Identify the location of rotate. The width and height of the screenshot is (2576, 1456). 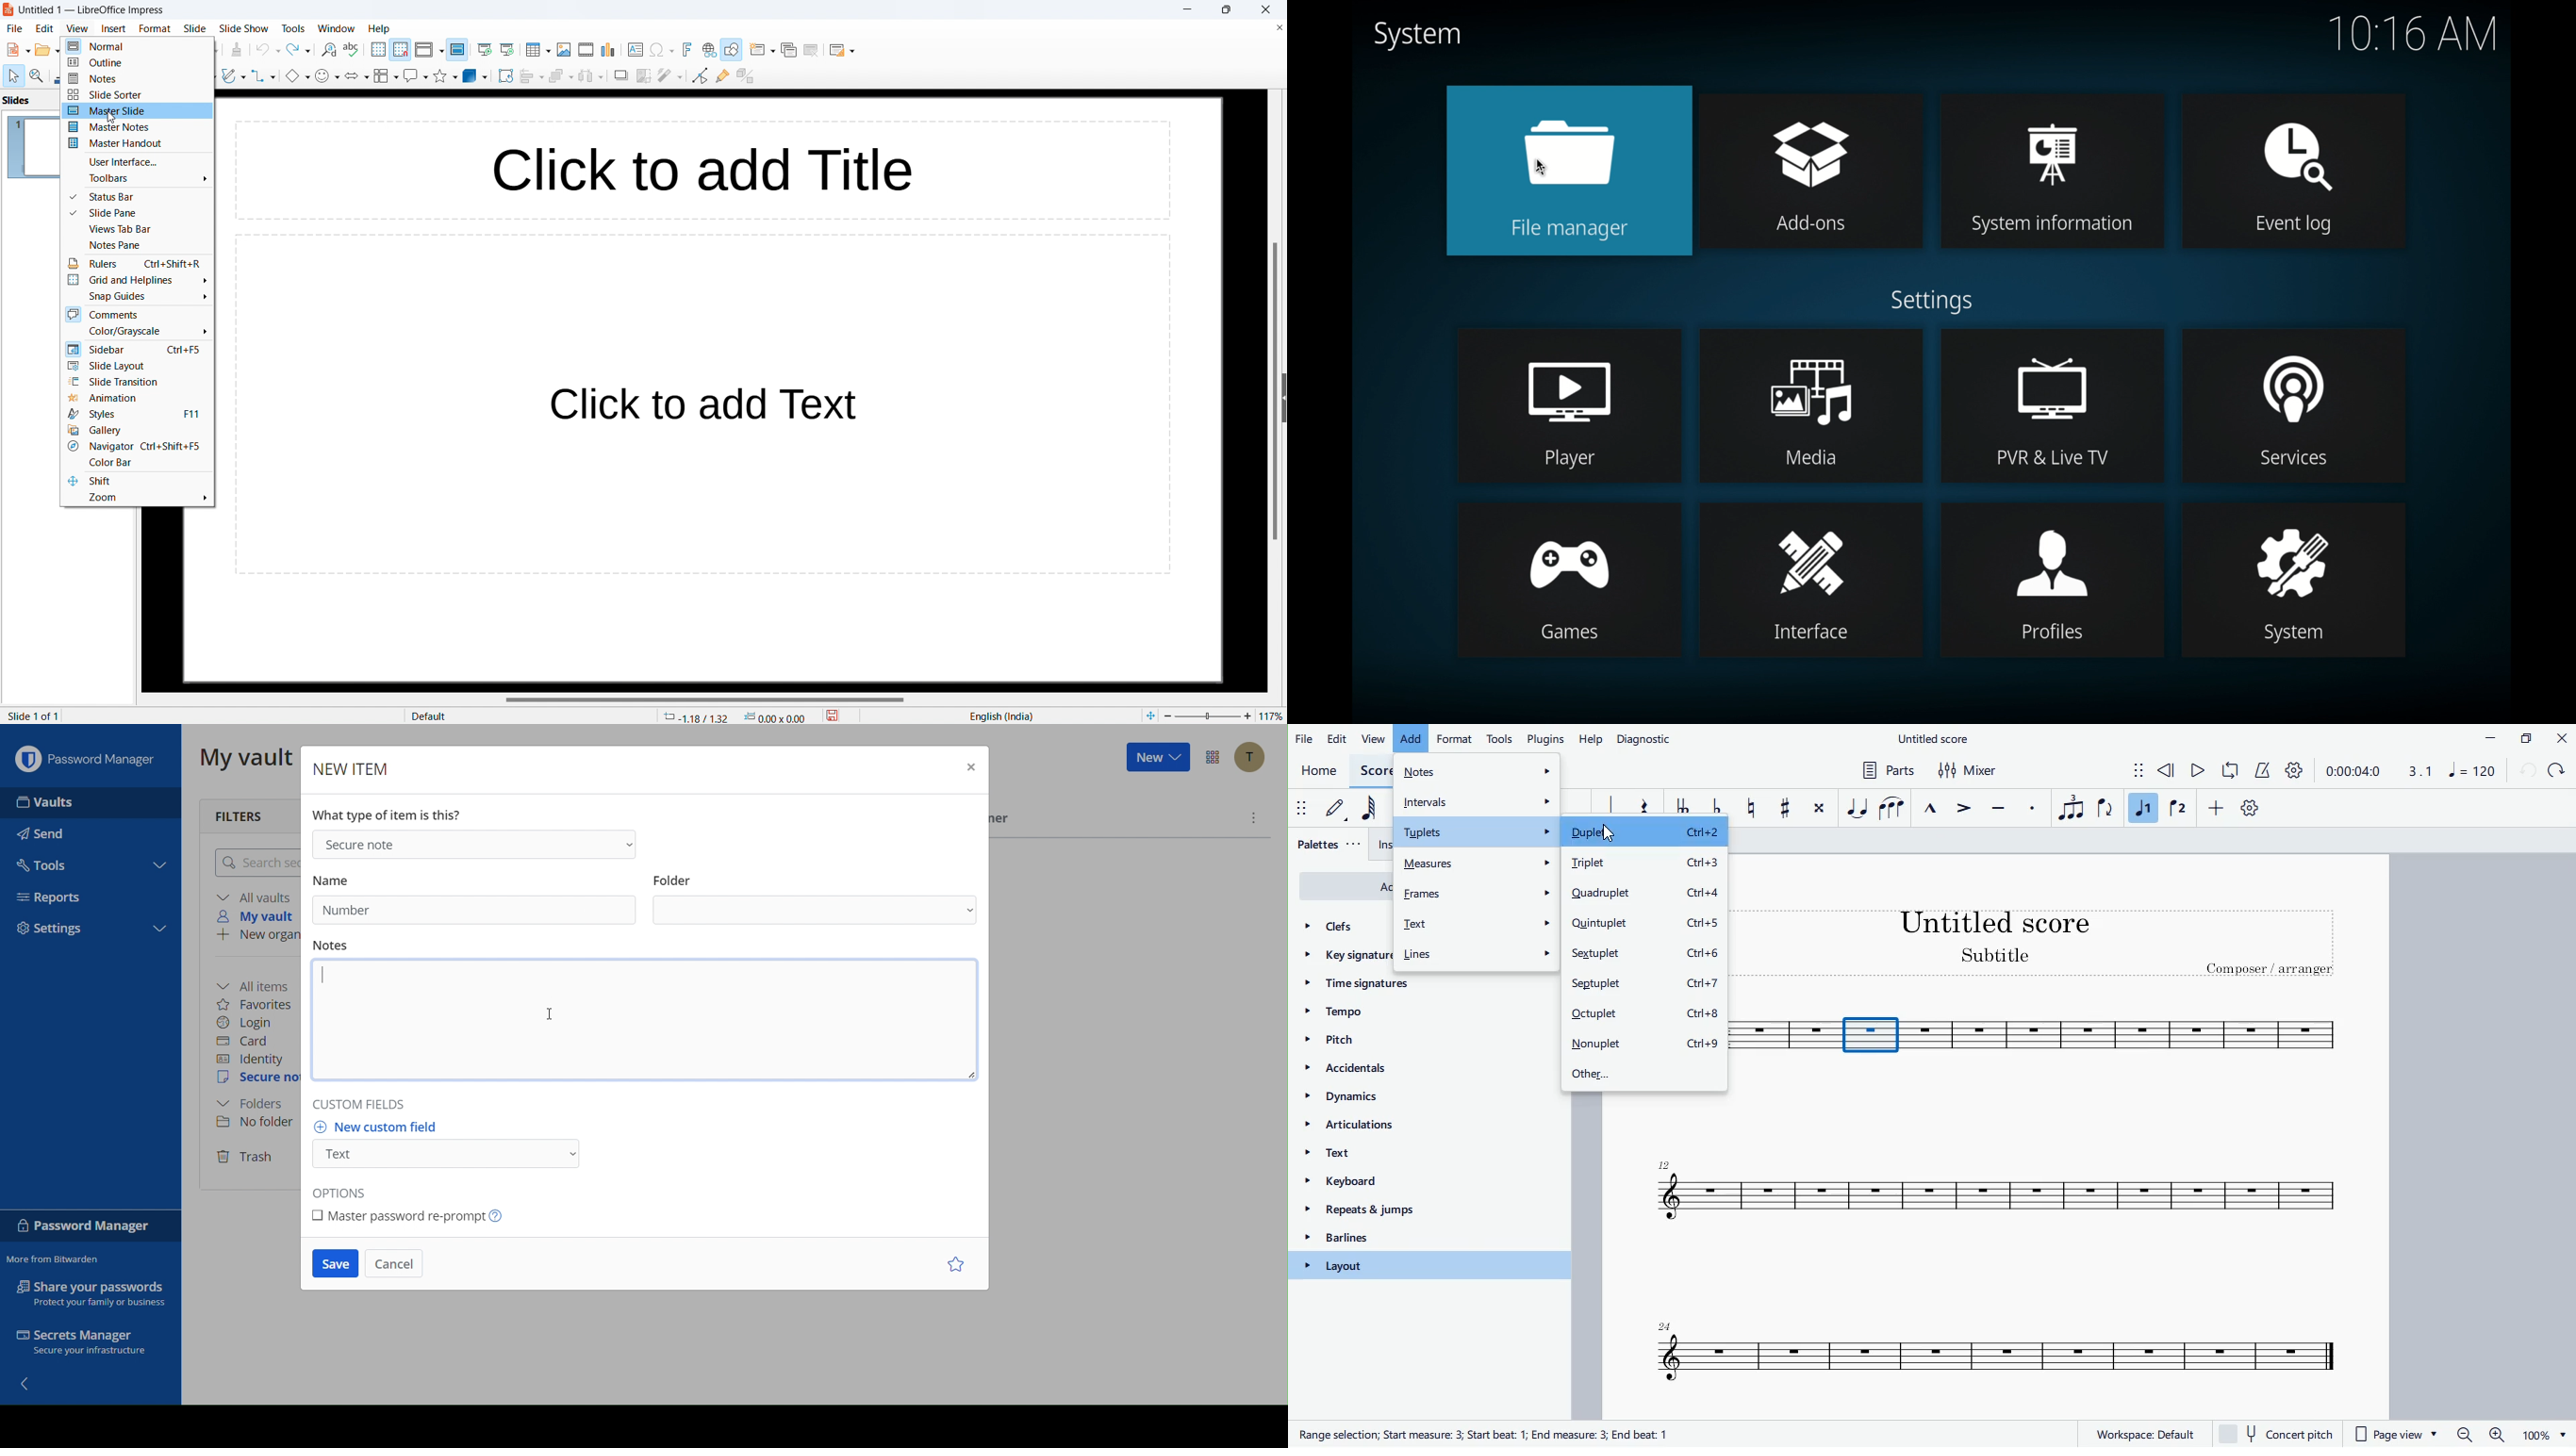
(506, 76).